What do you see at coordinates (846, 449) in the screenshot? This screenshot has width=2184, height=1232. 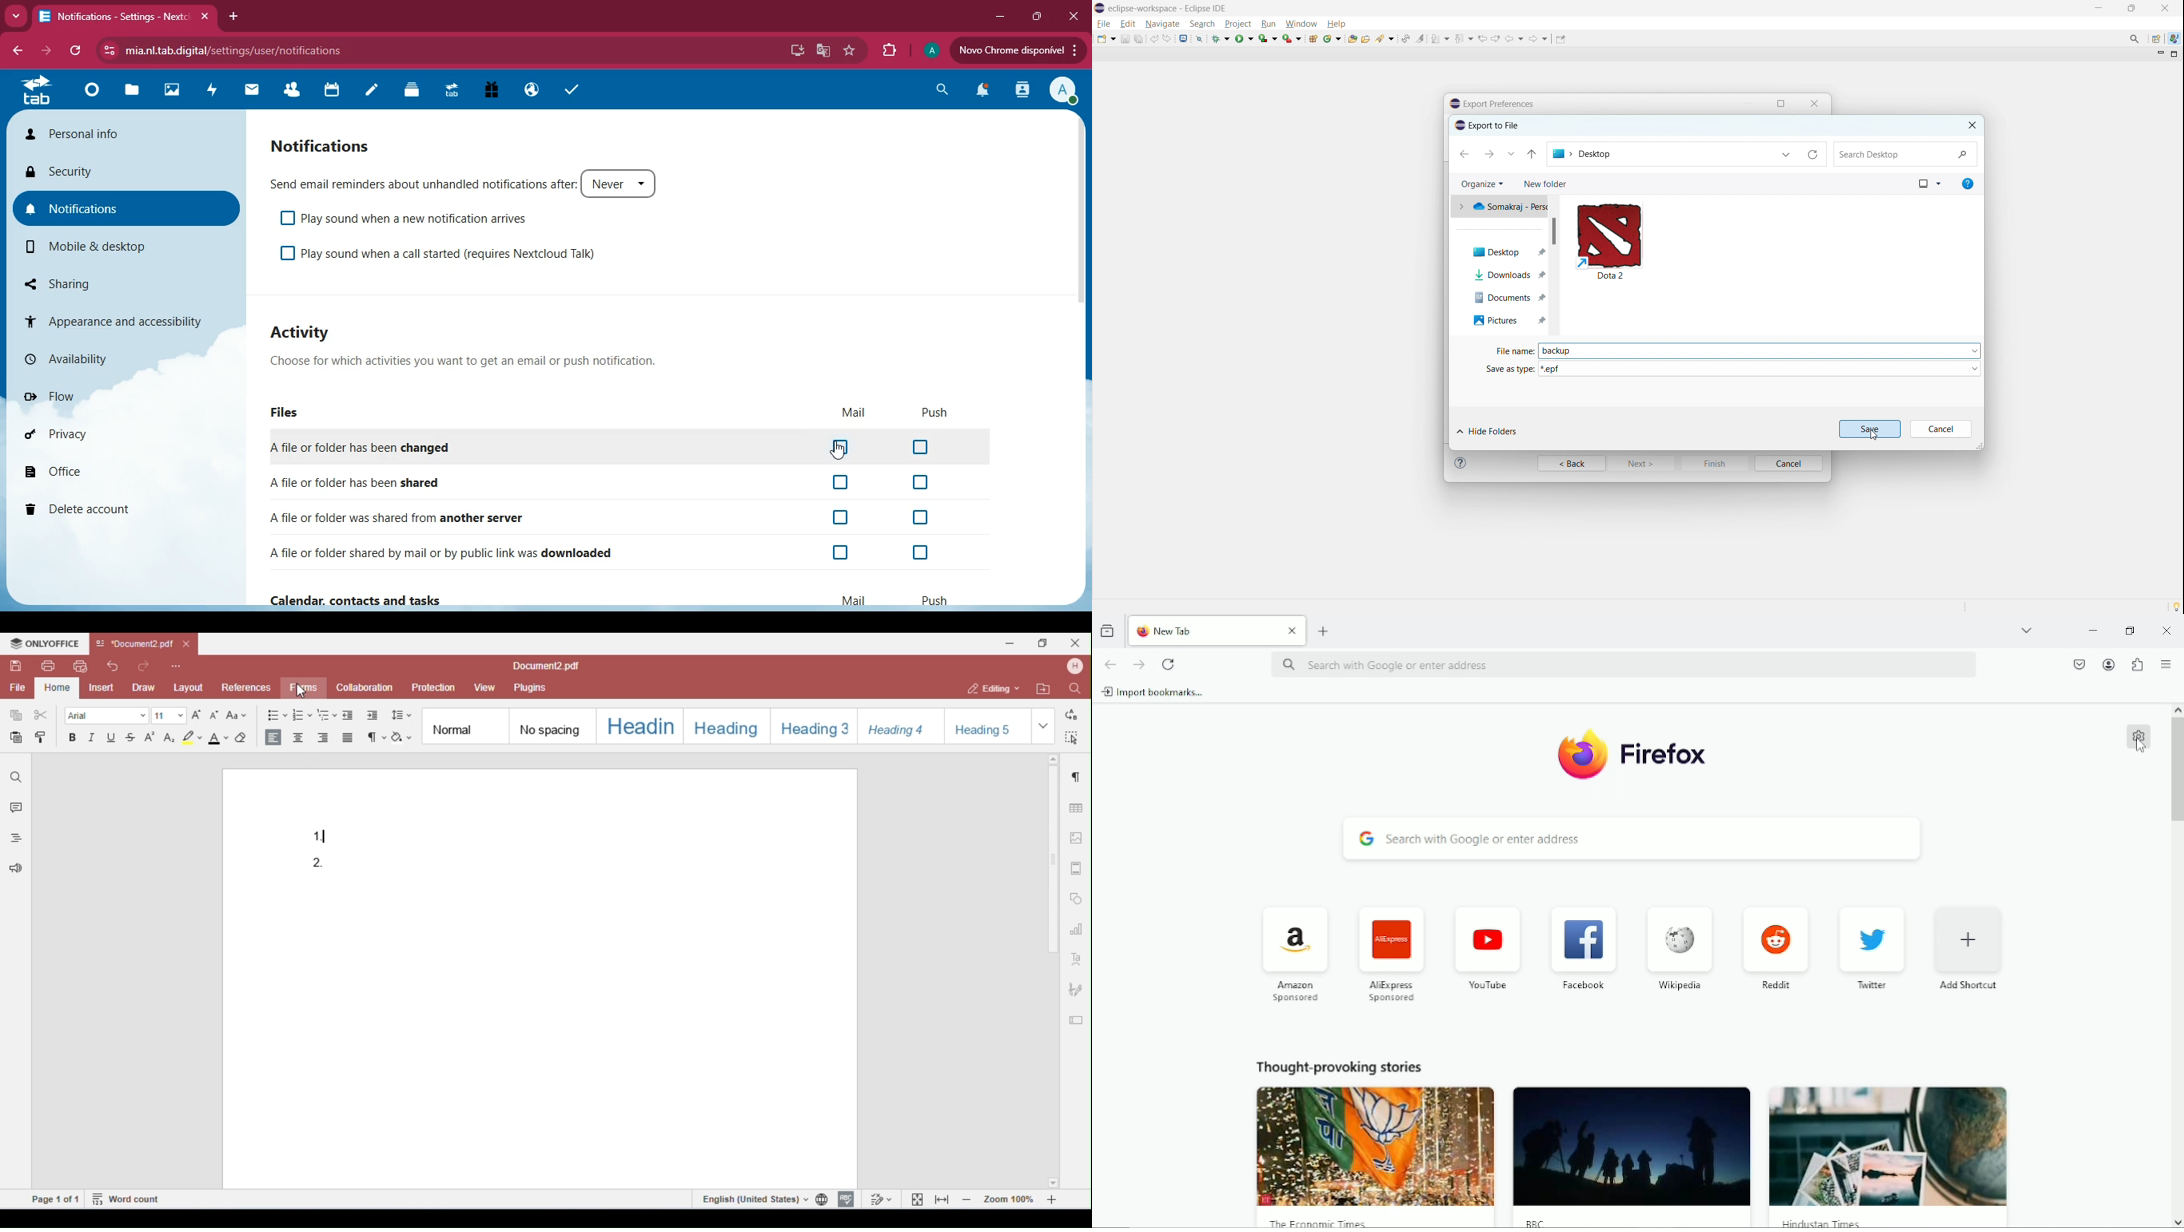 I see `off` at bounding box center [846, 449].